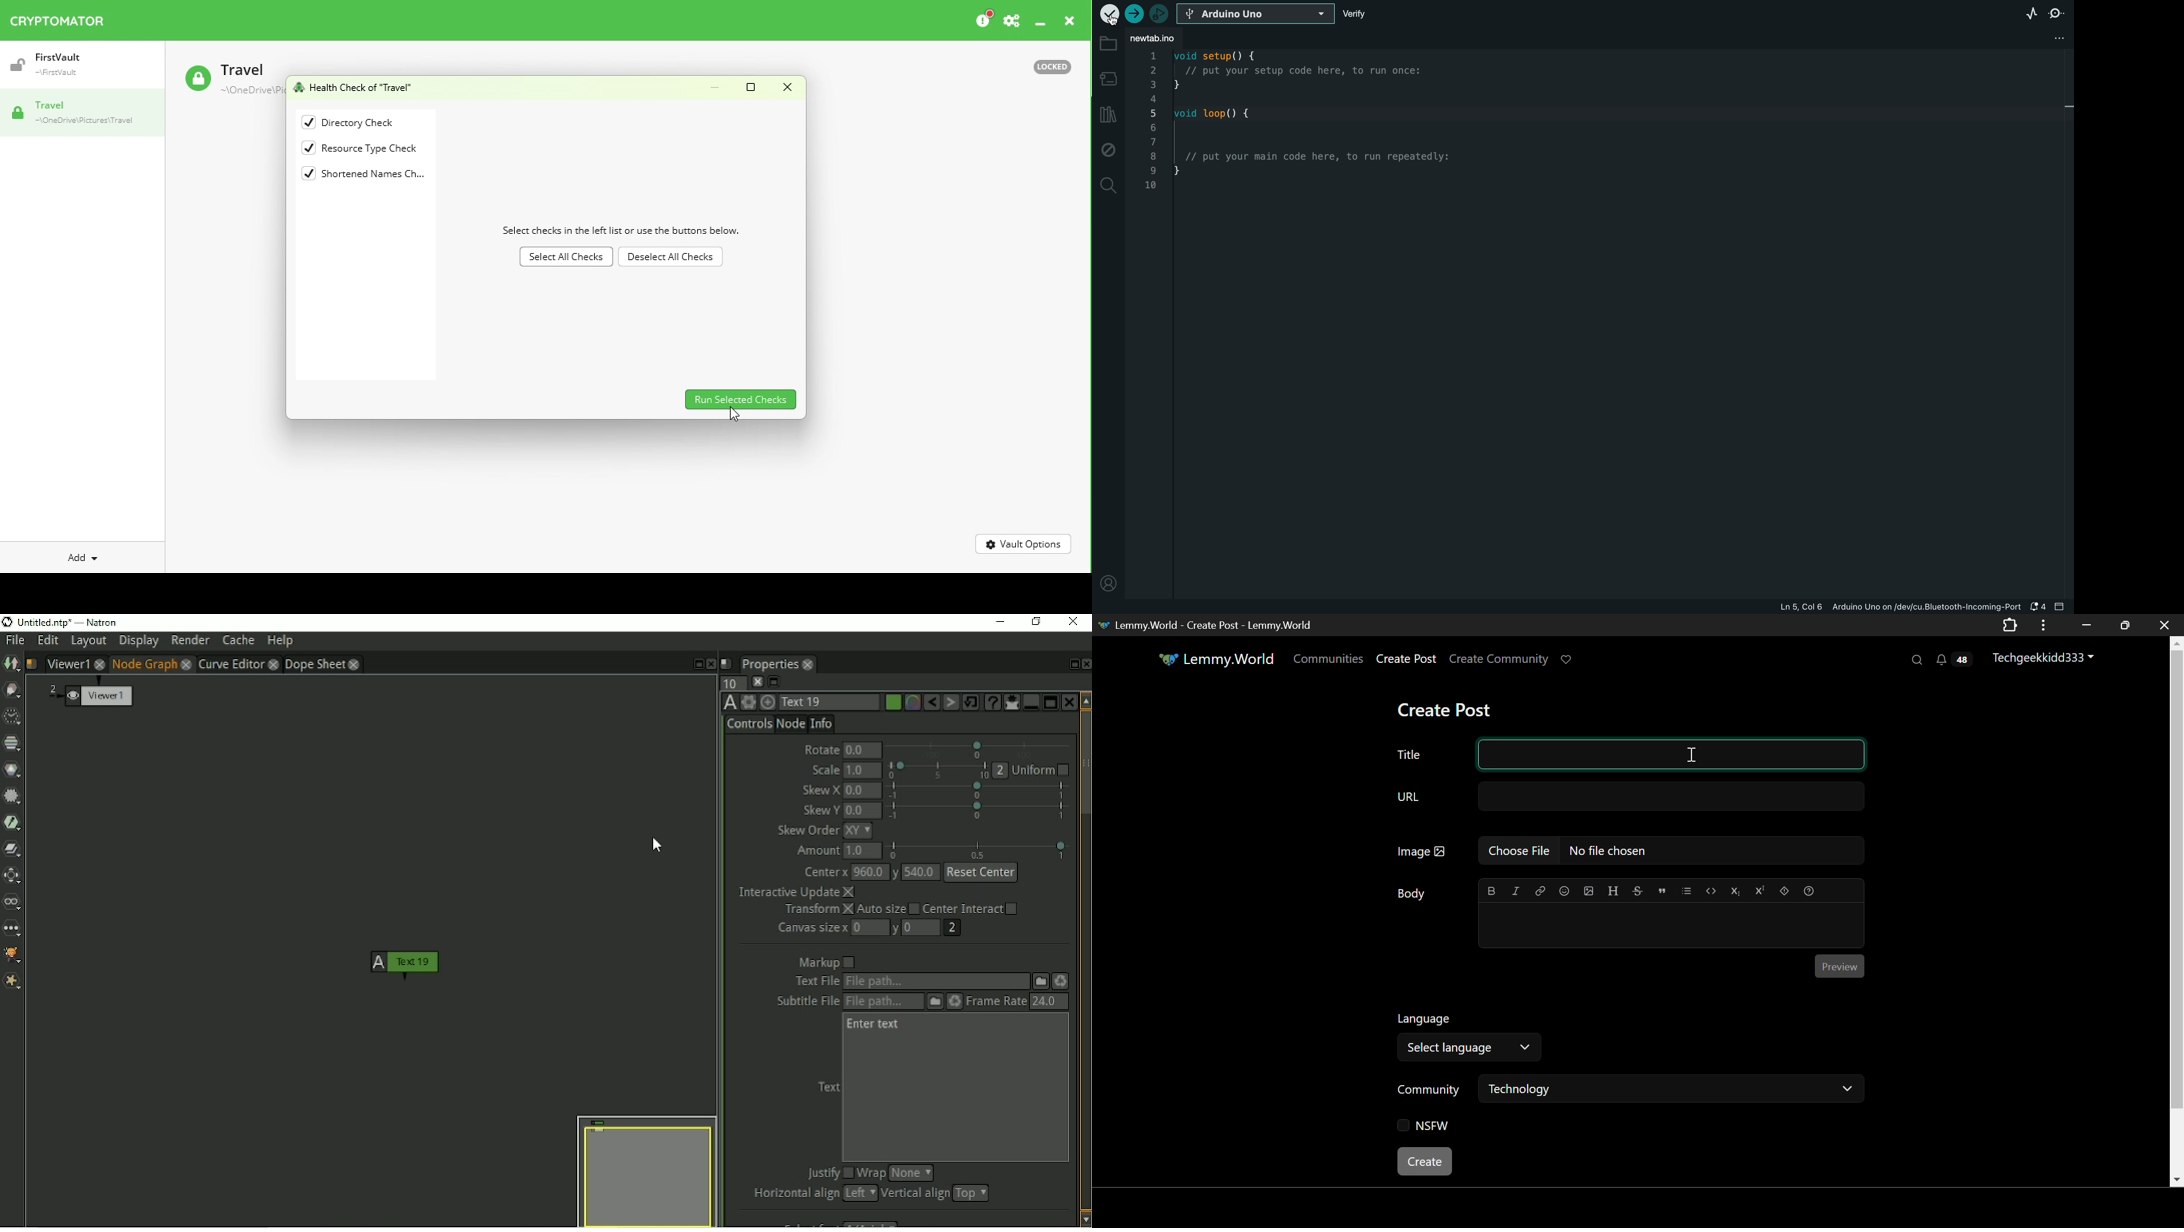 This screenshot has width=2184, height=1232. Describe the element at coordinates (306, 173) in the screenshot. I see `checked checkbox` at that location.